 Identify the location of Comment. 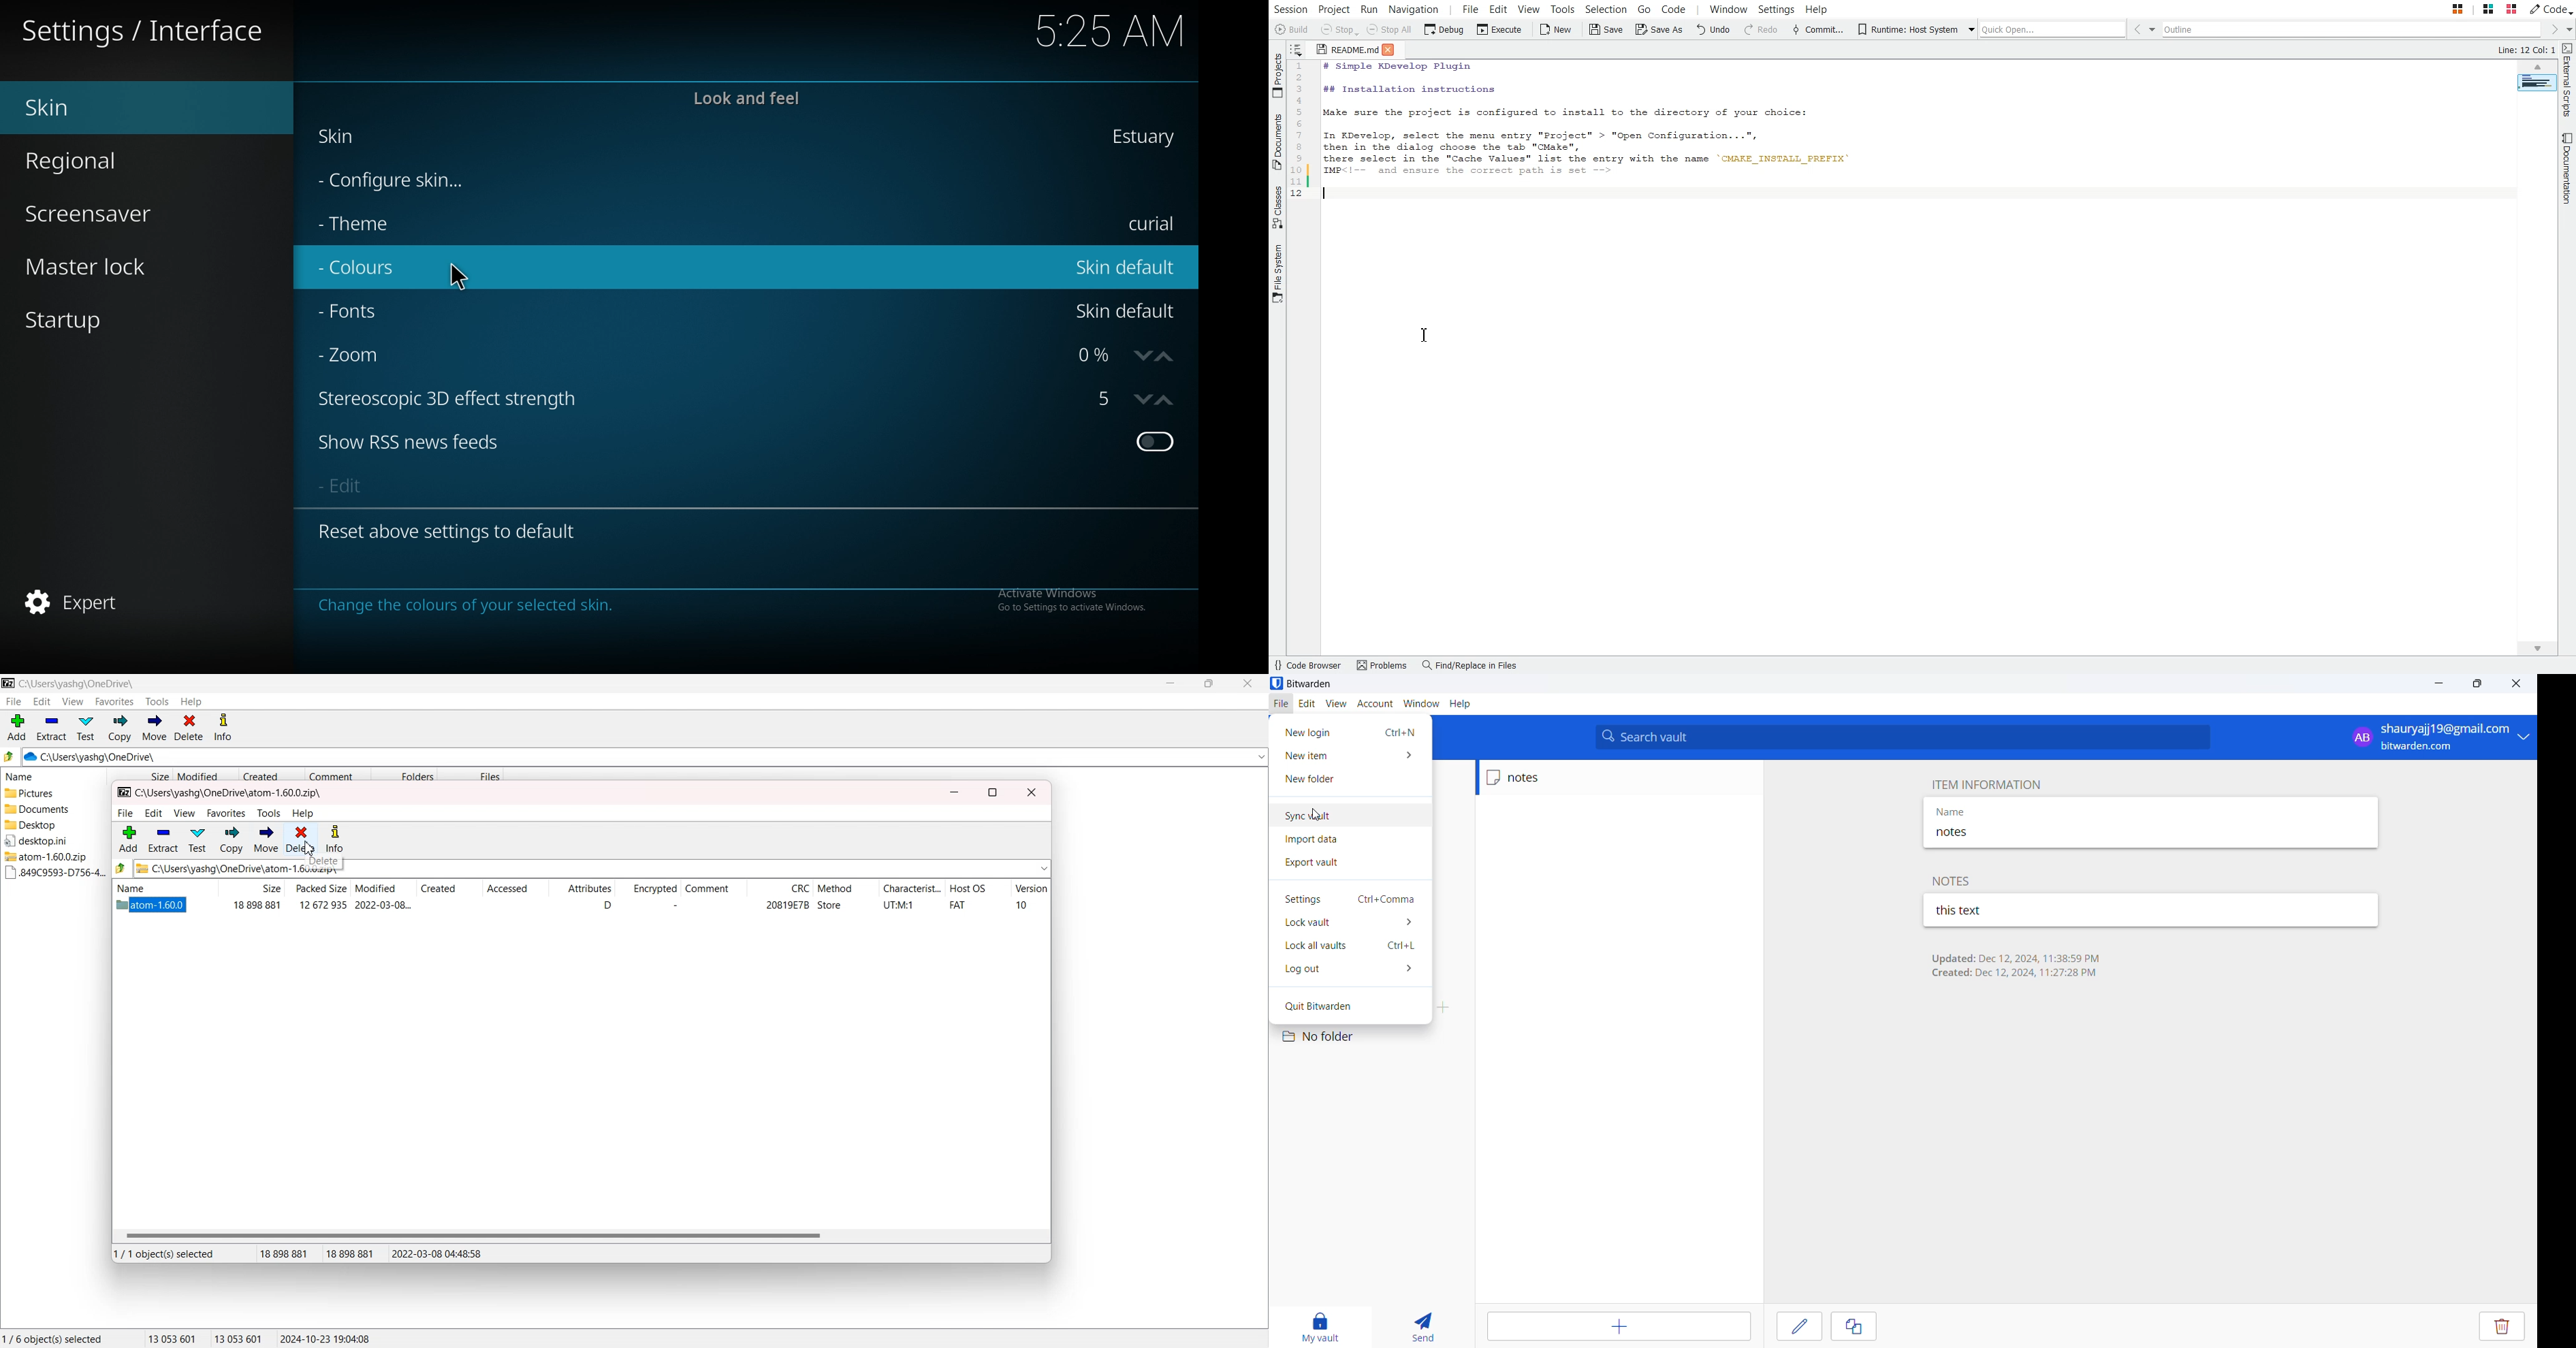
(338, 775).